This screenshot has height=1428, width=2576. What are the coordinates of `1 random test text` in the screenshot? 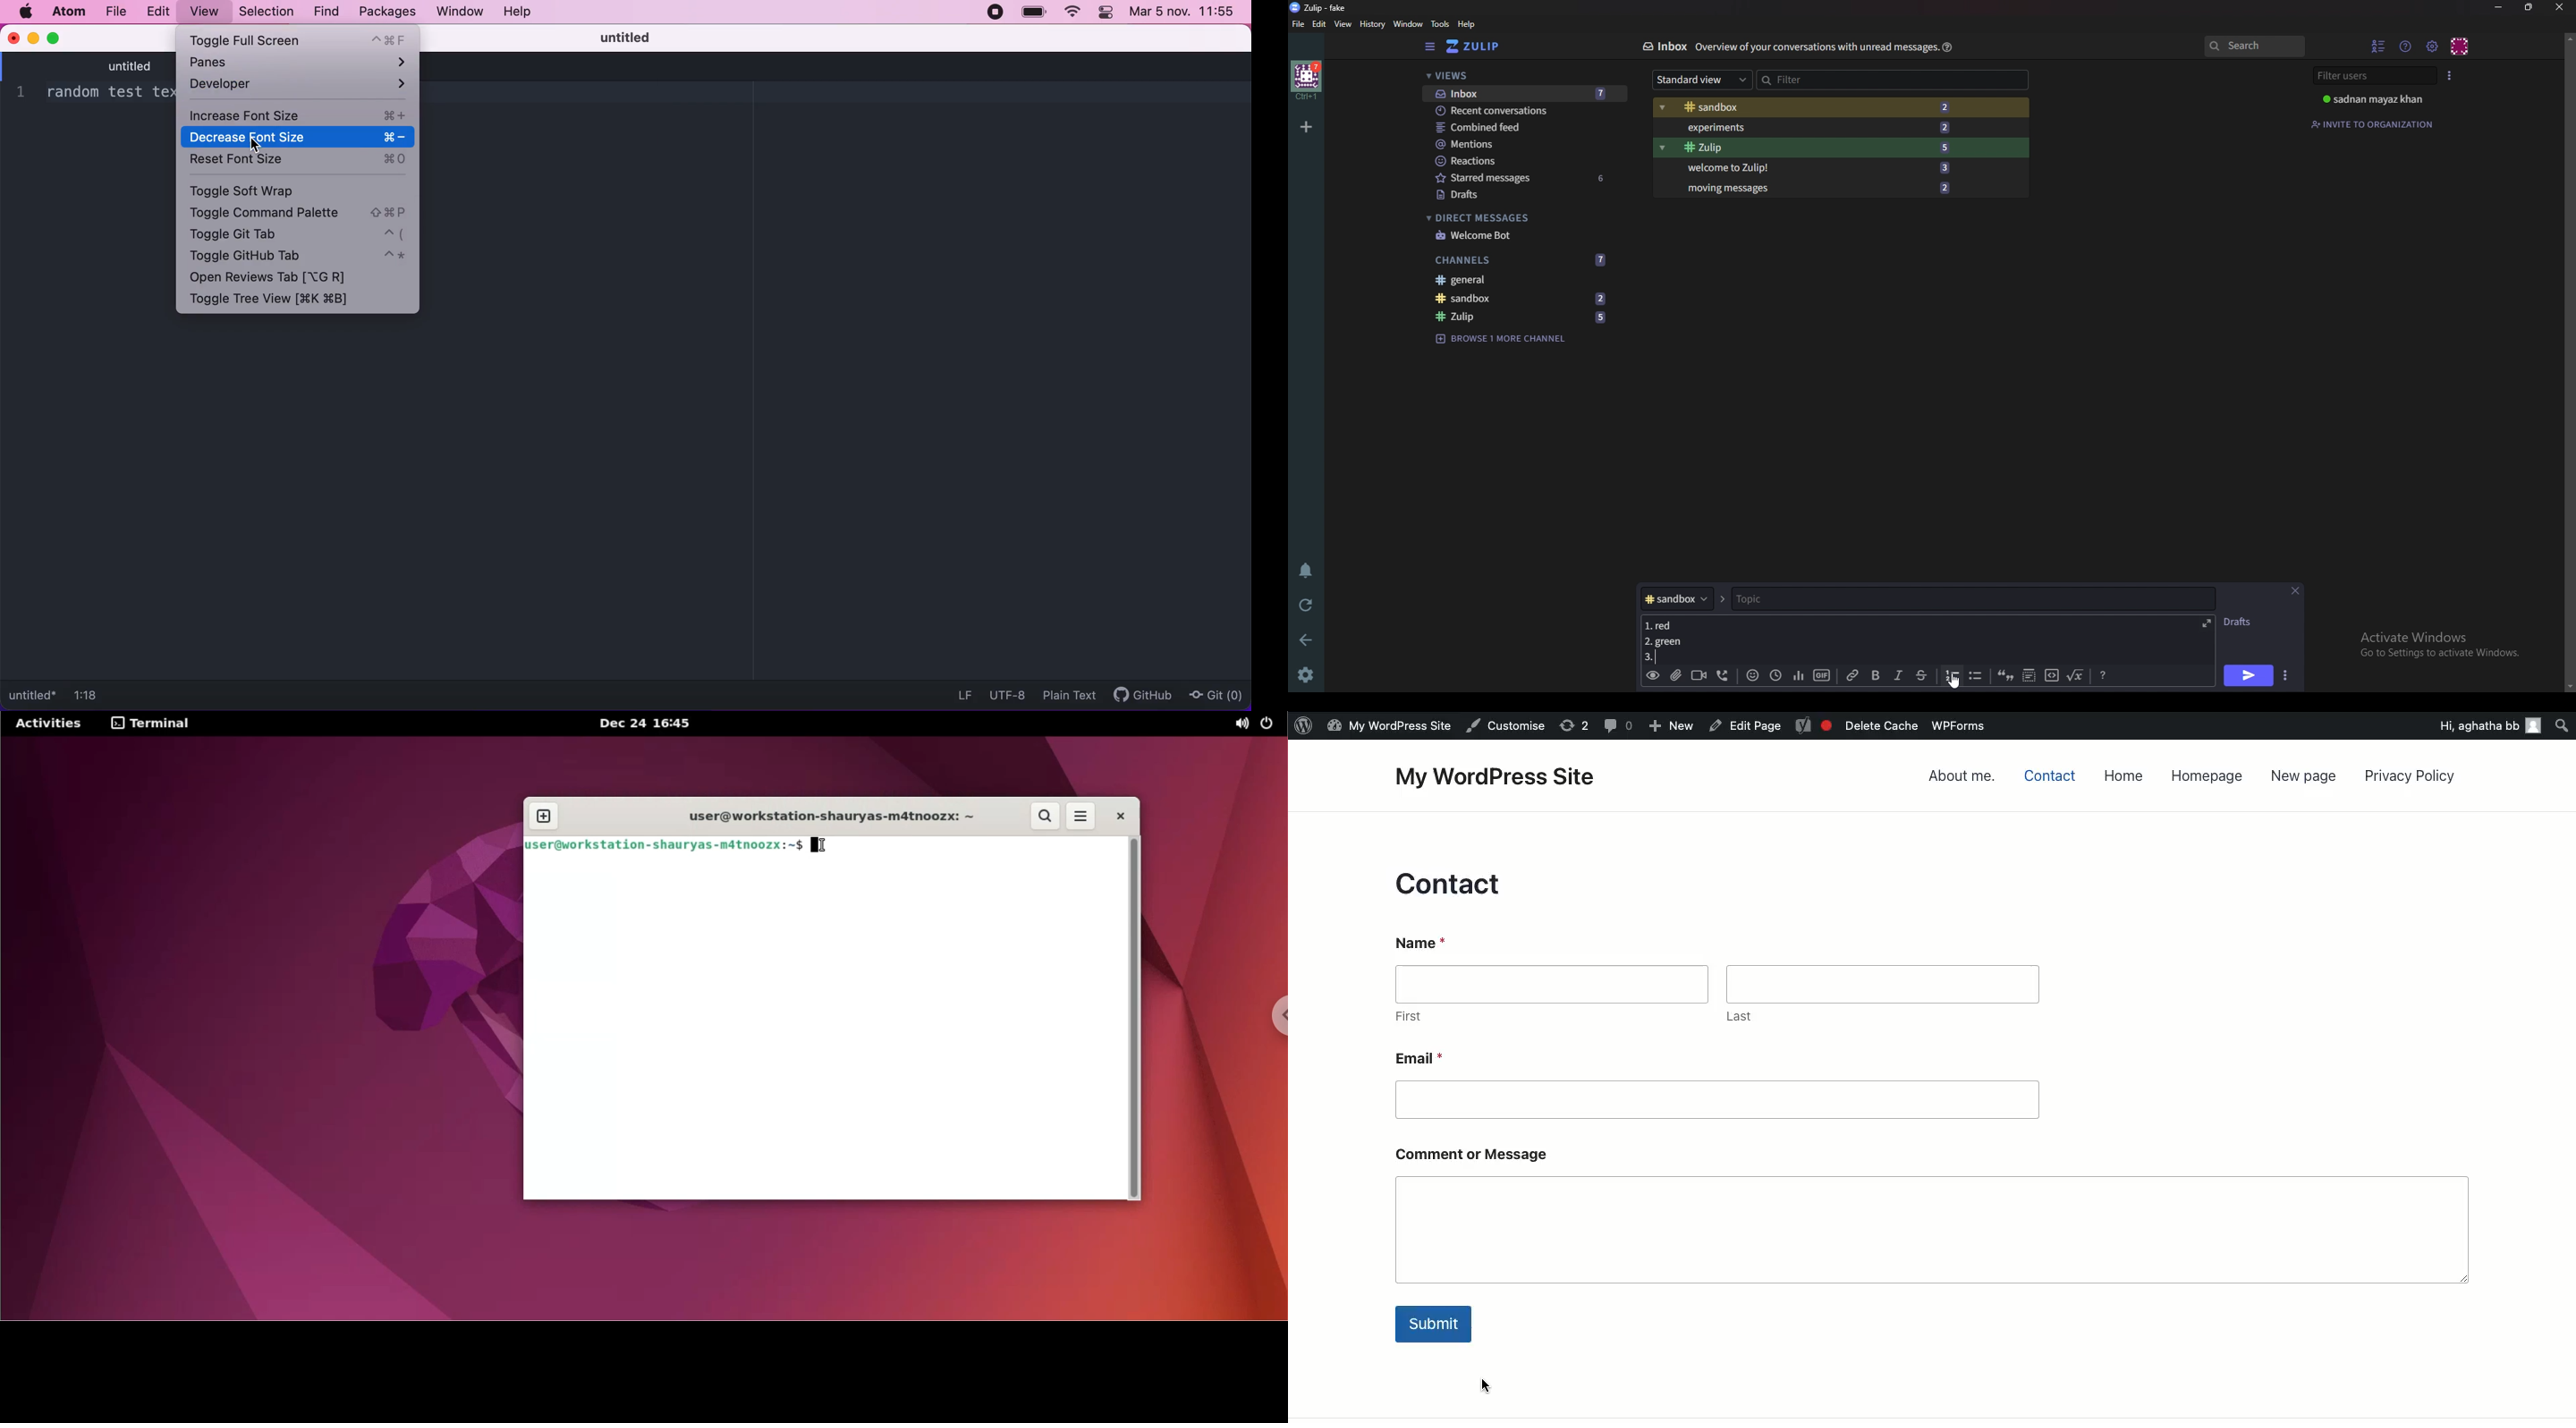 It's located at (93, 93).